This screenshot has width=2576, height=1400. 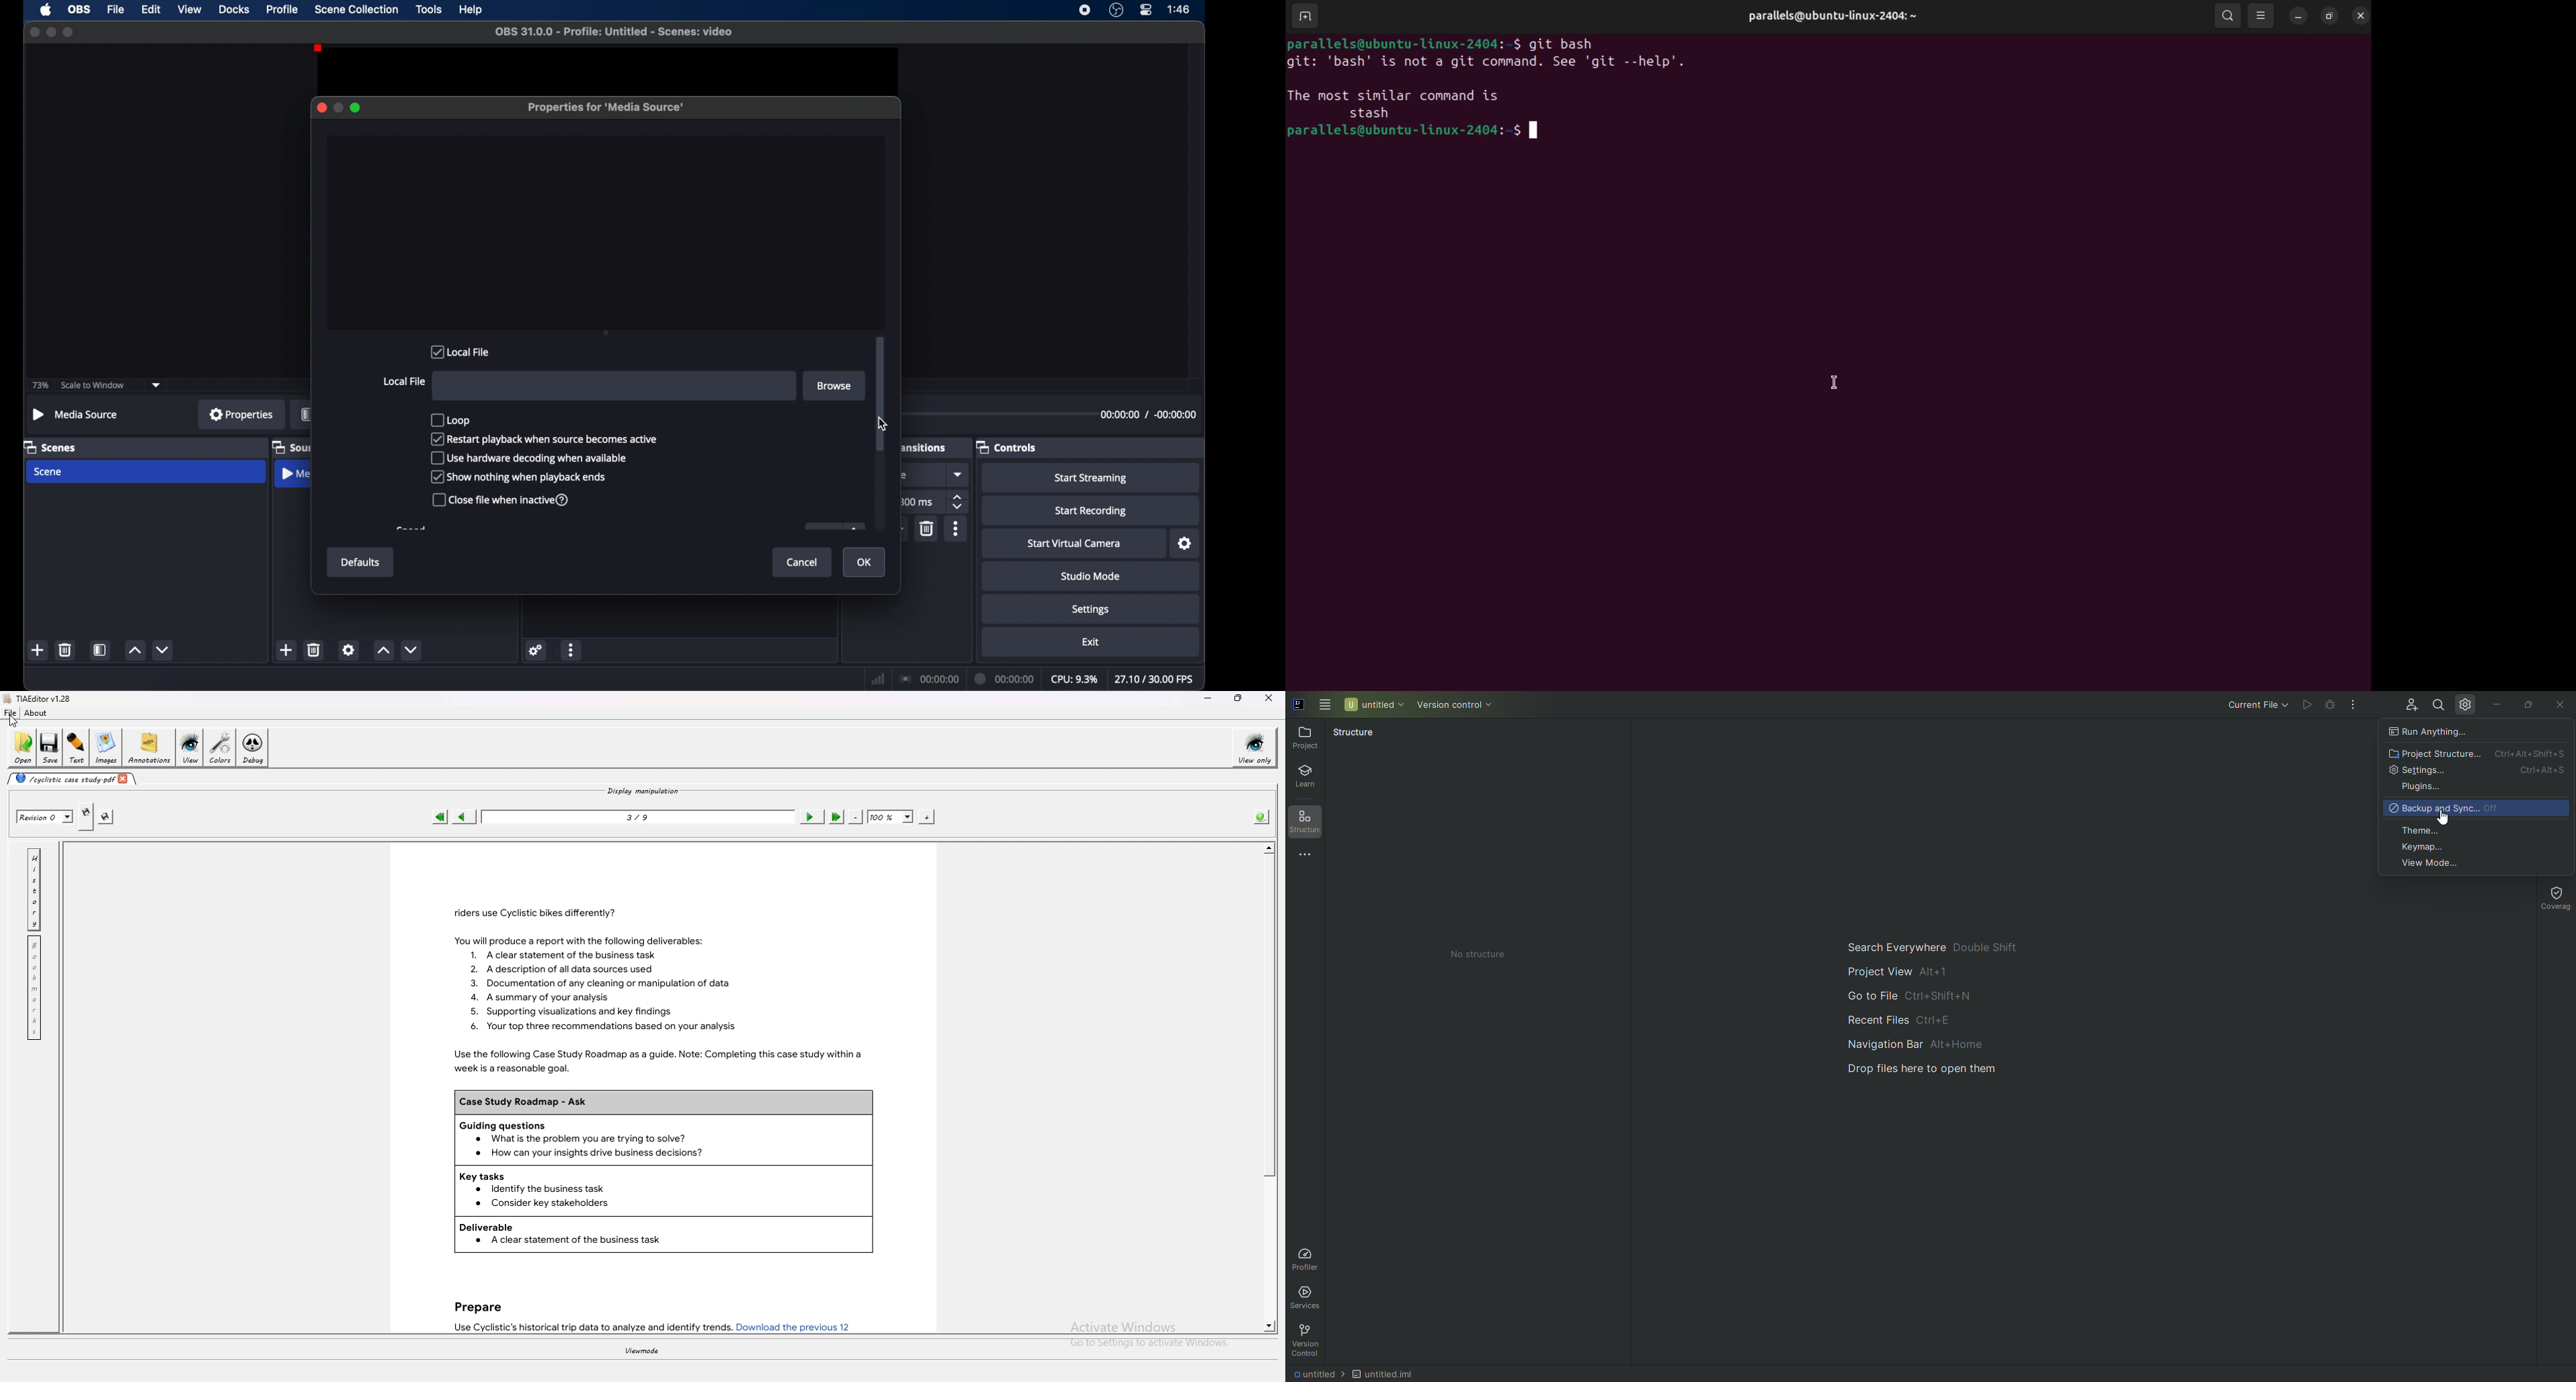 What do you see at coordinates (349, 649) in the screenshot?
I see `settings` at bounding box center [349, 649].